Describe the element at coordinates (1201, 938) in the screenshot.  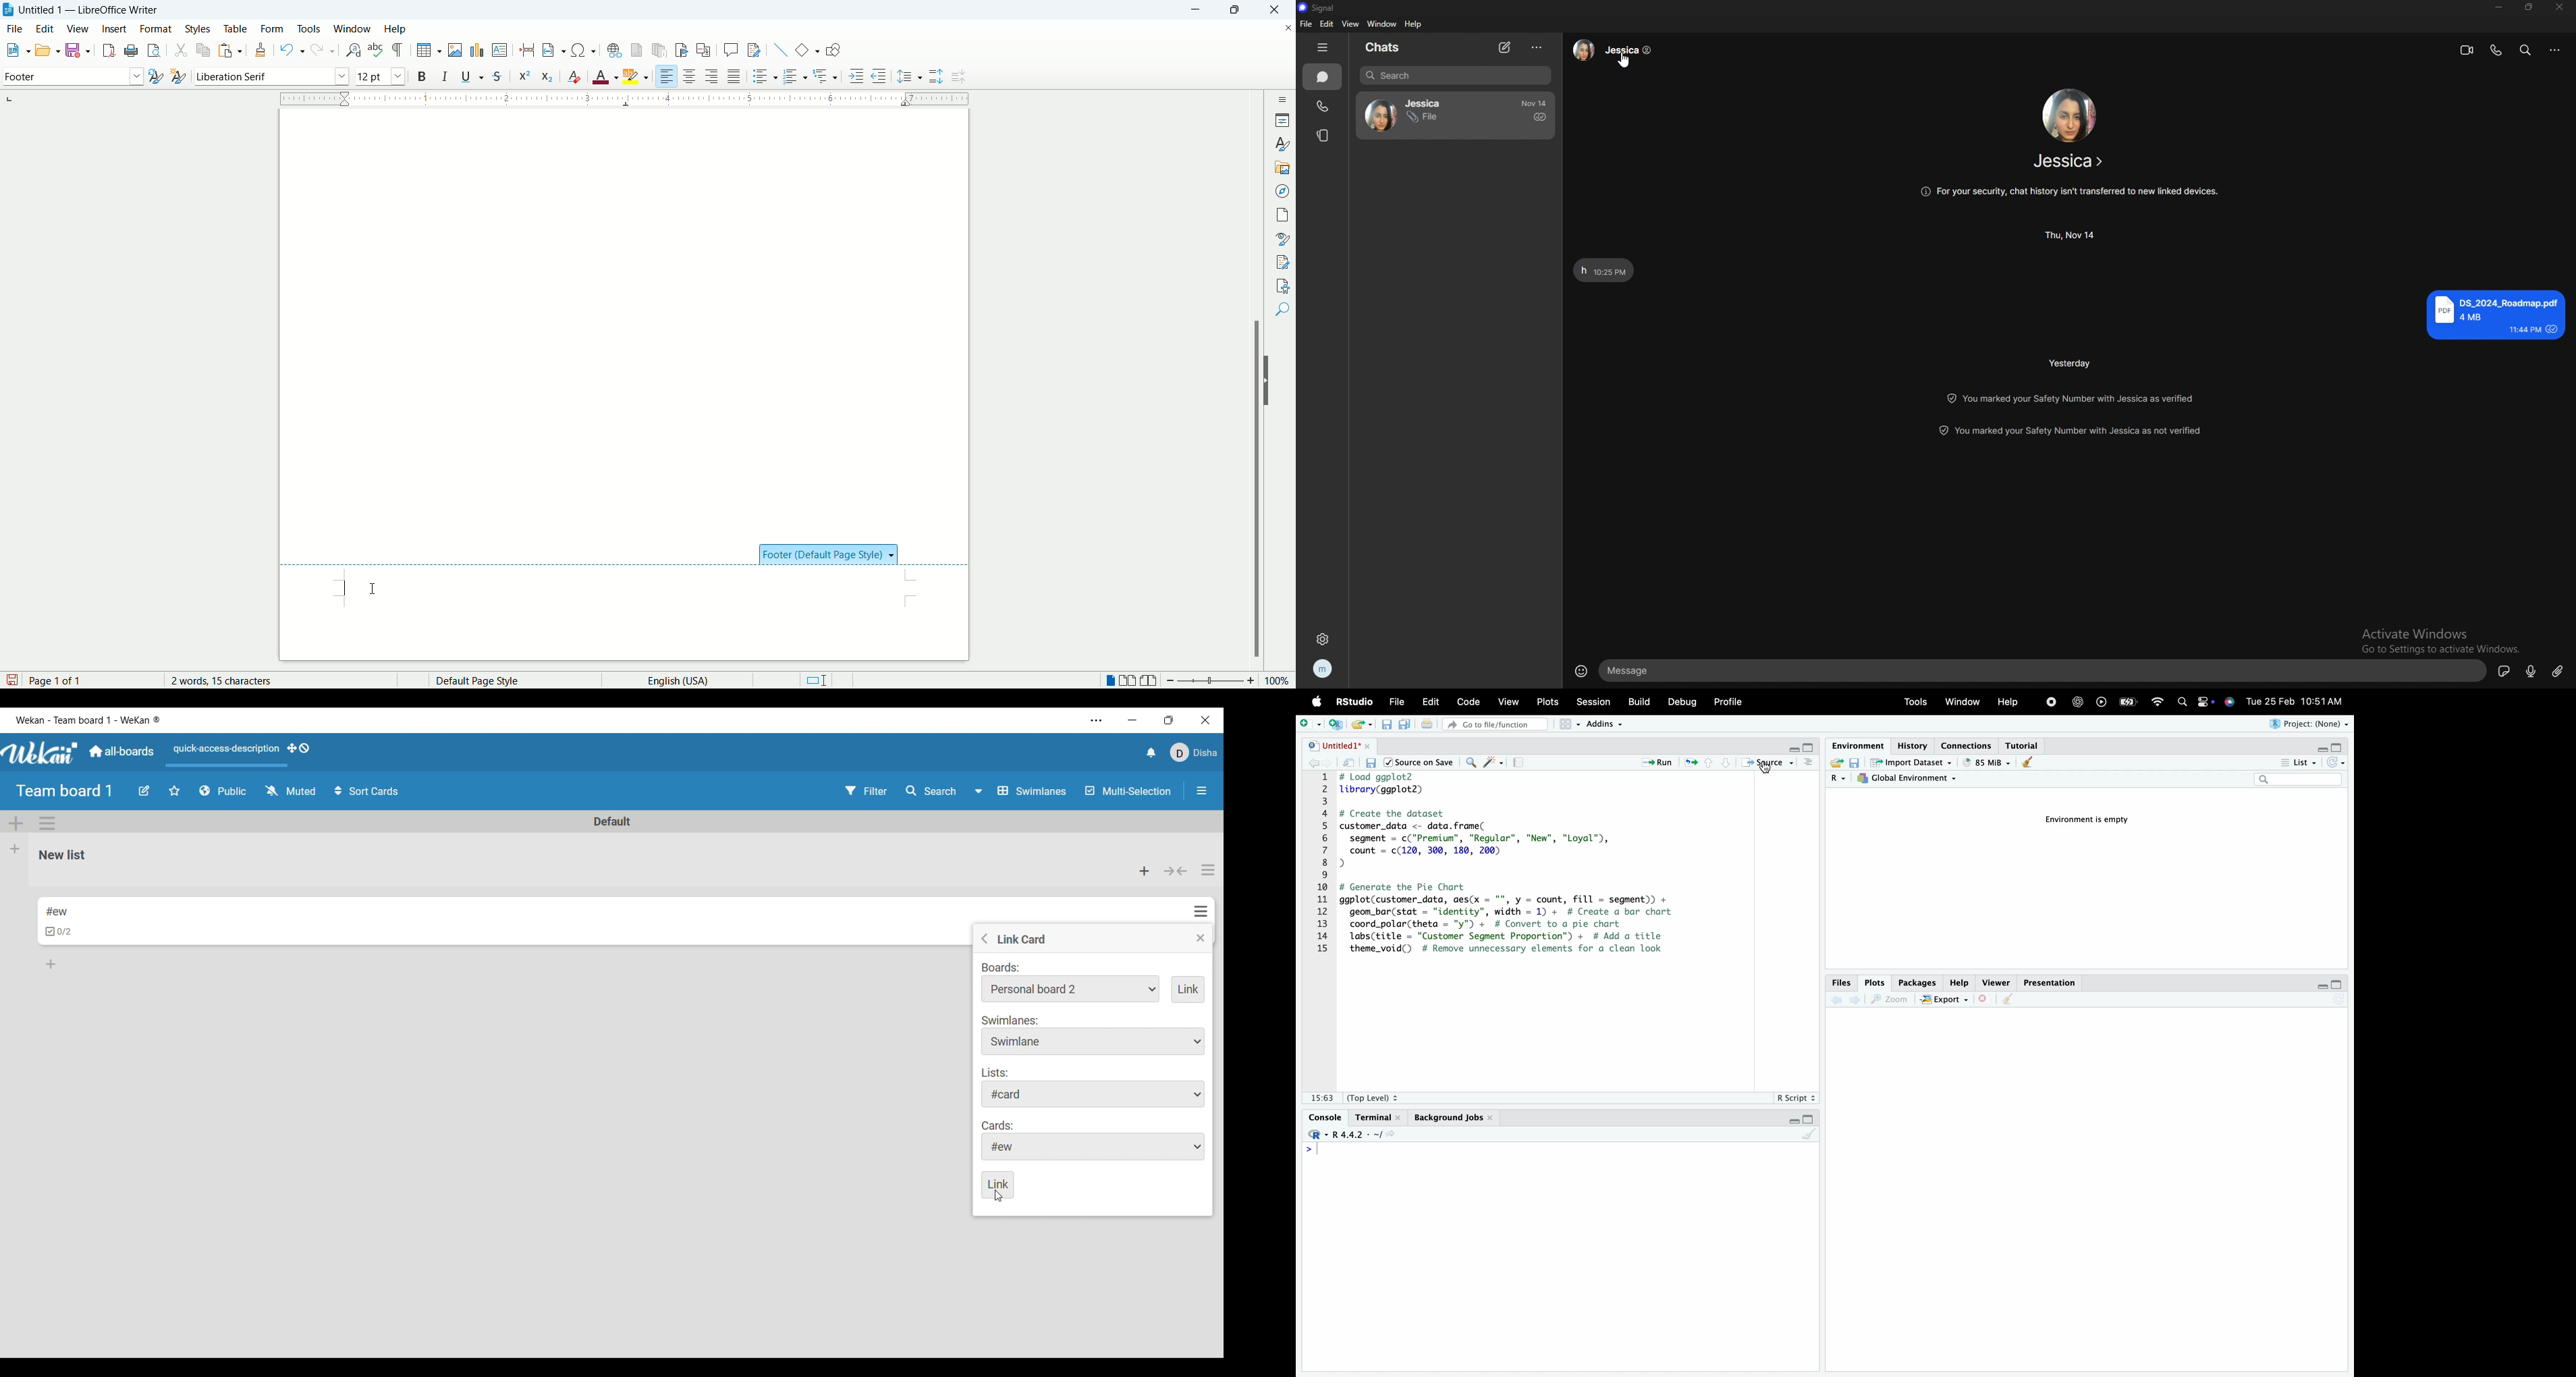
I see `Close menu` at that location.